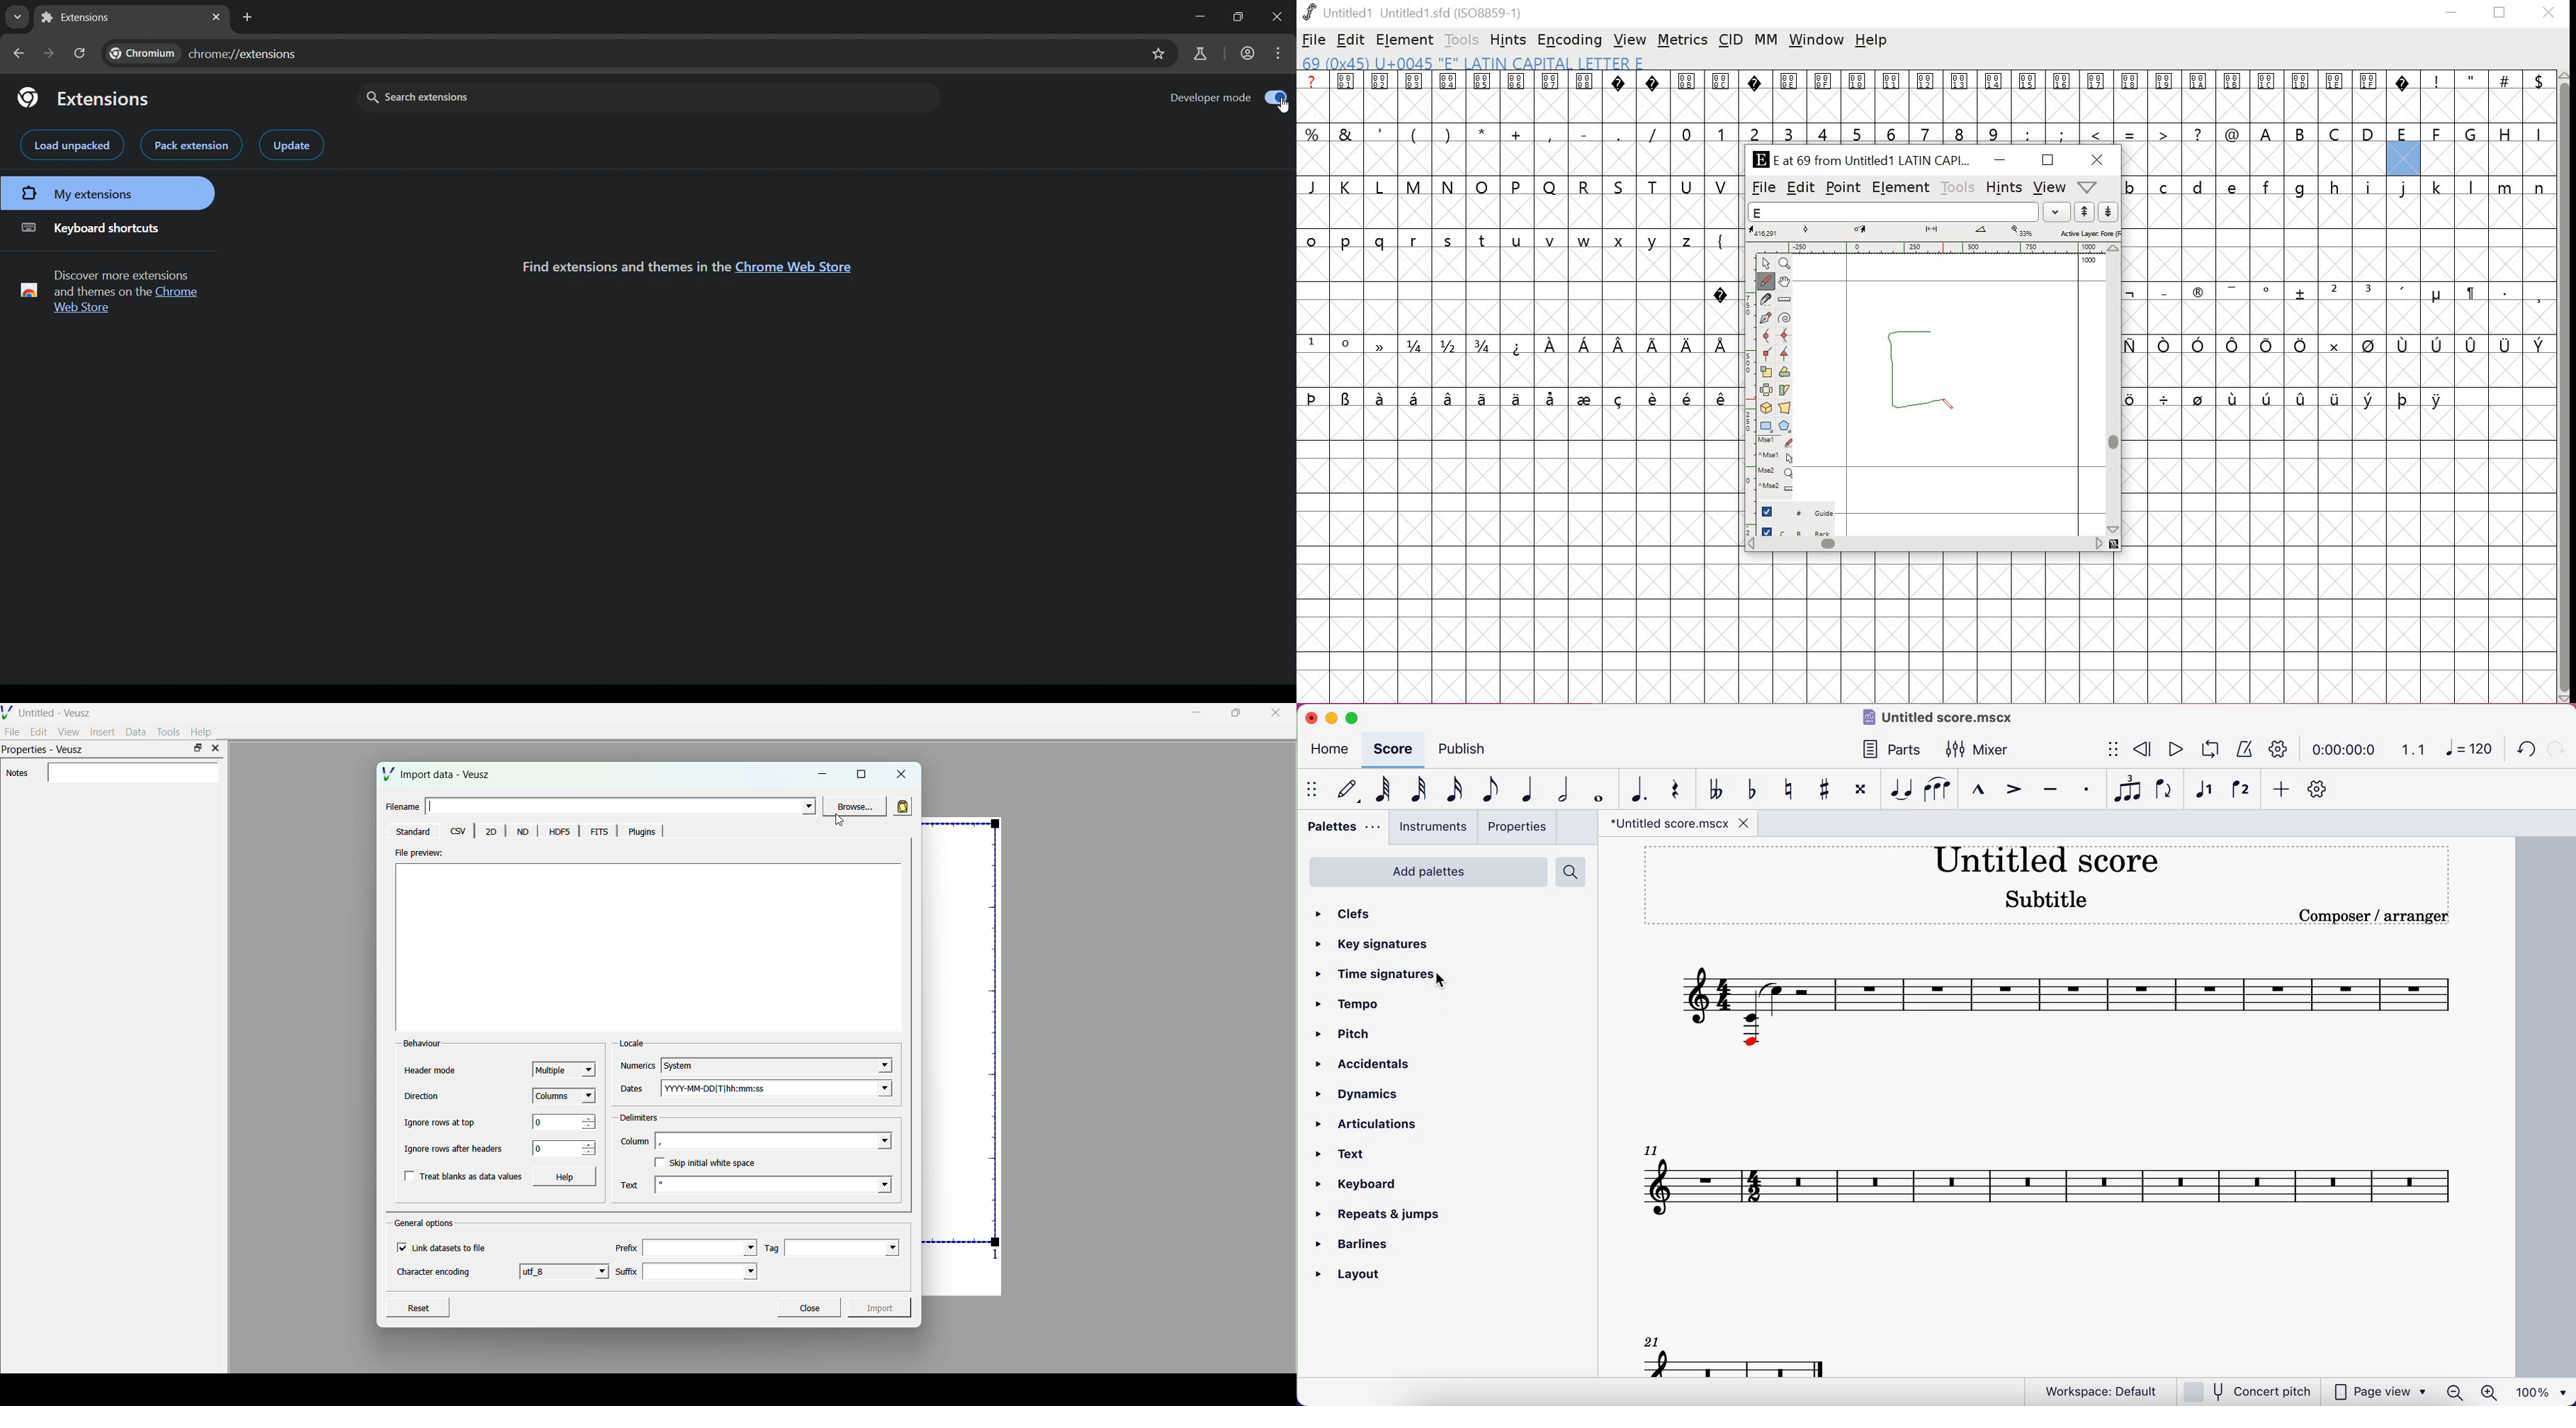 Image resolution: width=2576 pixels, height=1428 pixels. Describe the element at coordinates (1361, 1094) in the screenshot. I see `dynamics` at that location.